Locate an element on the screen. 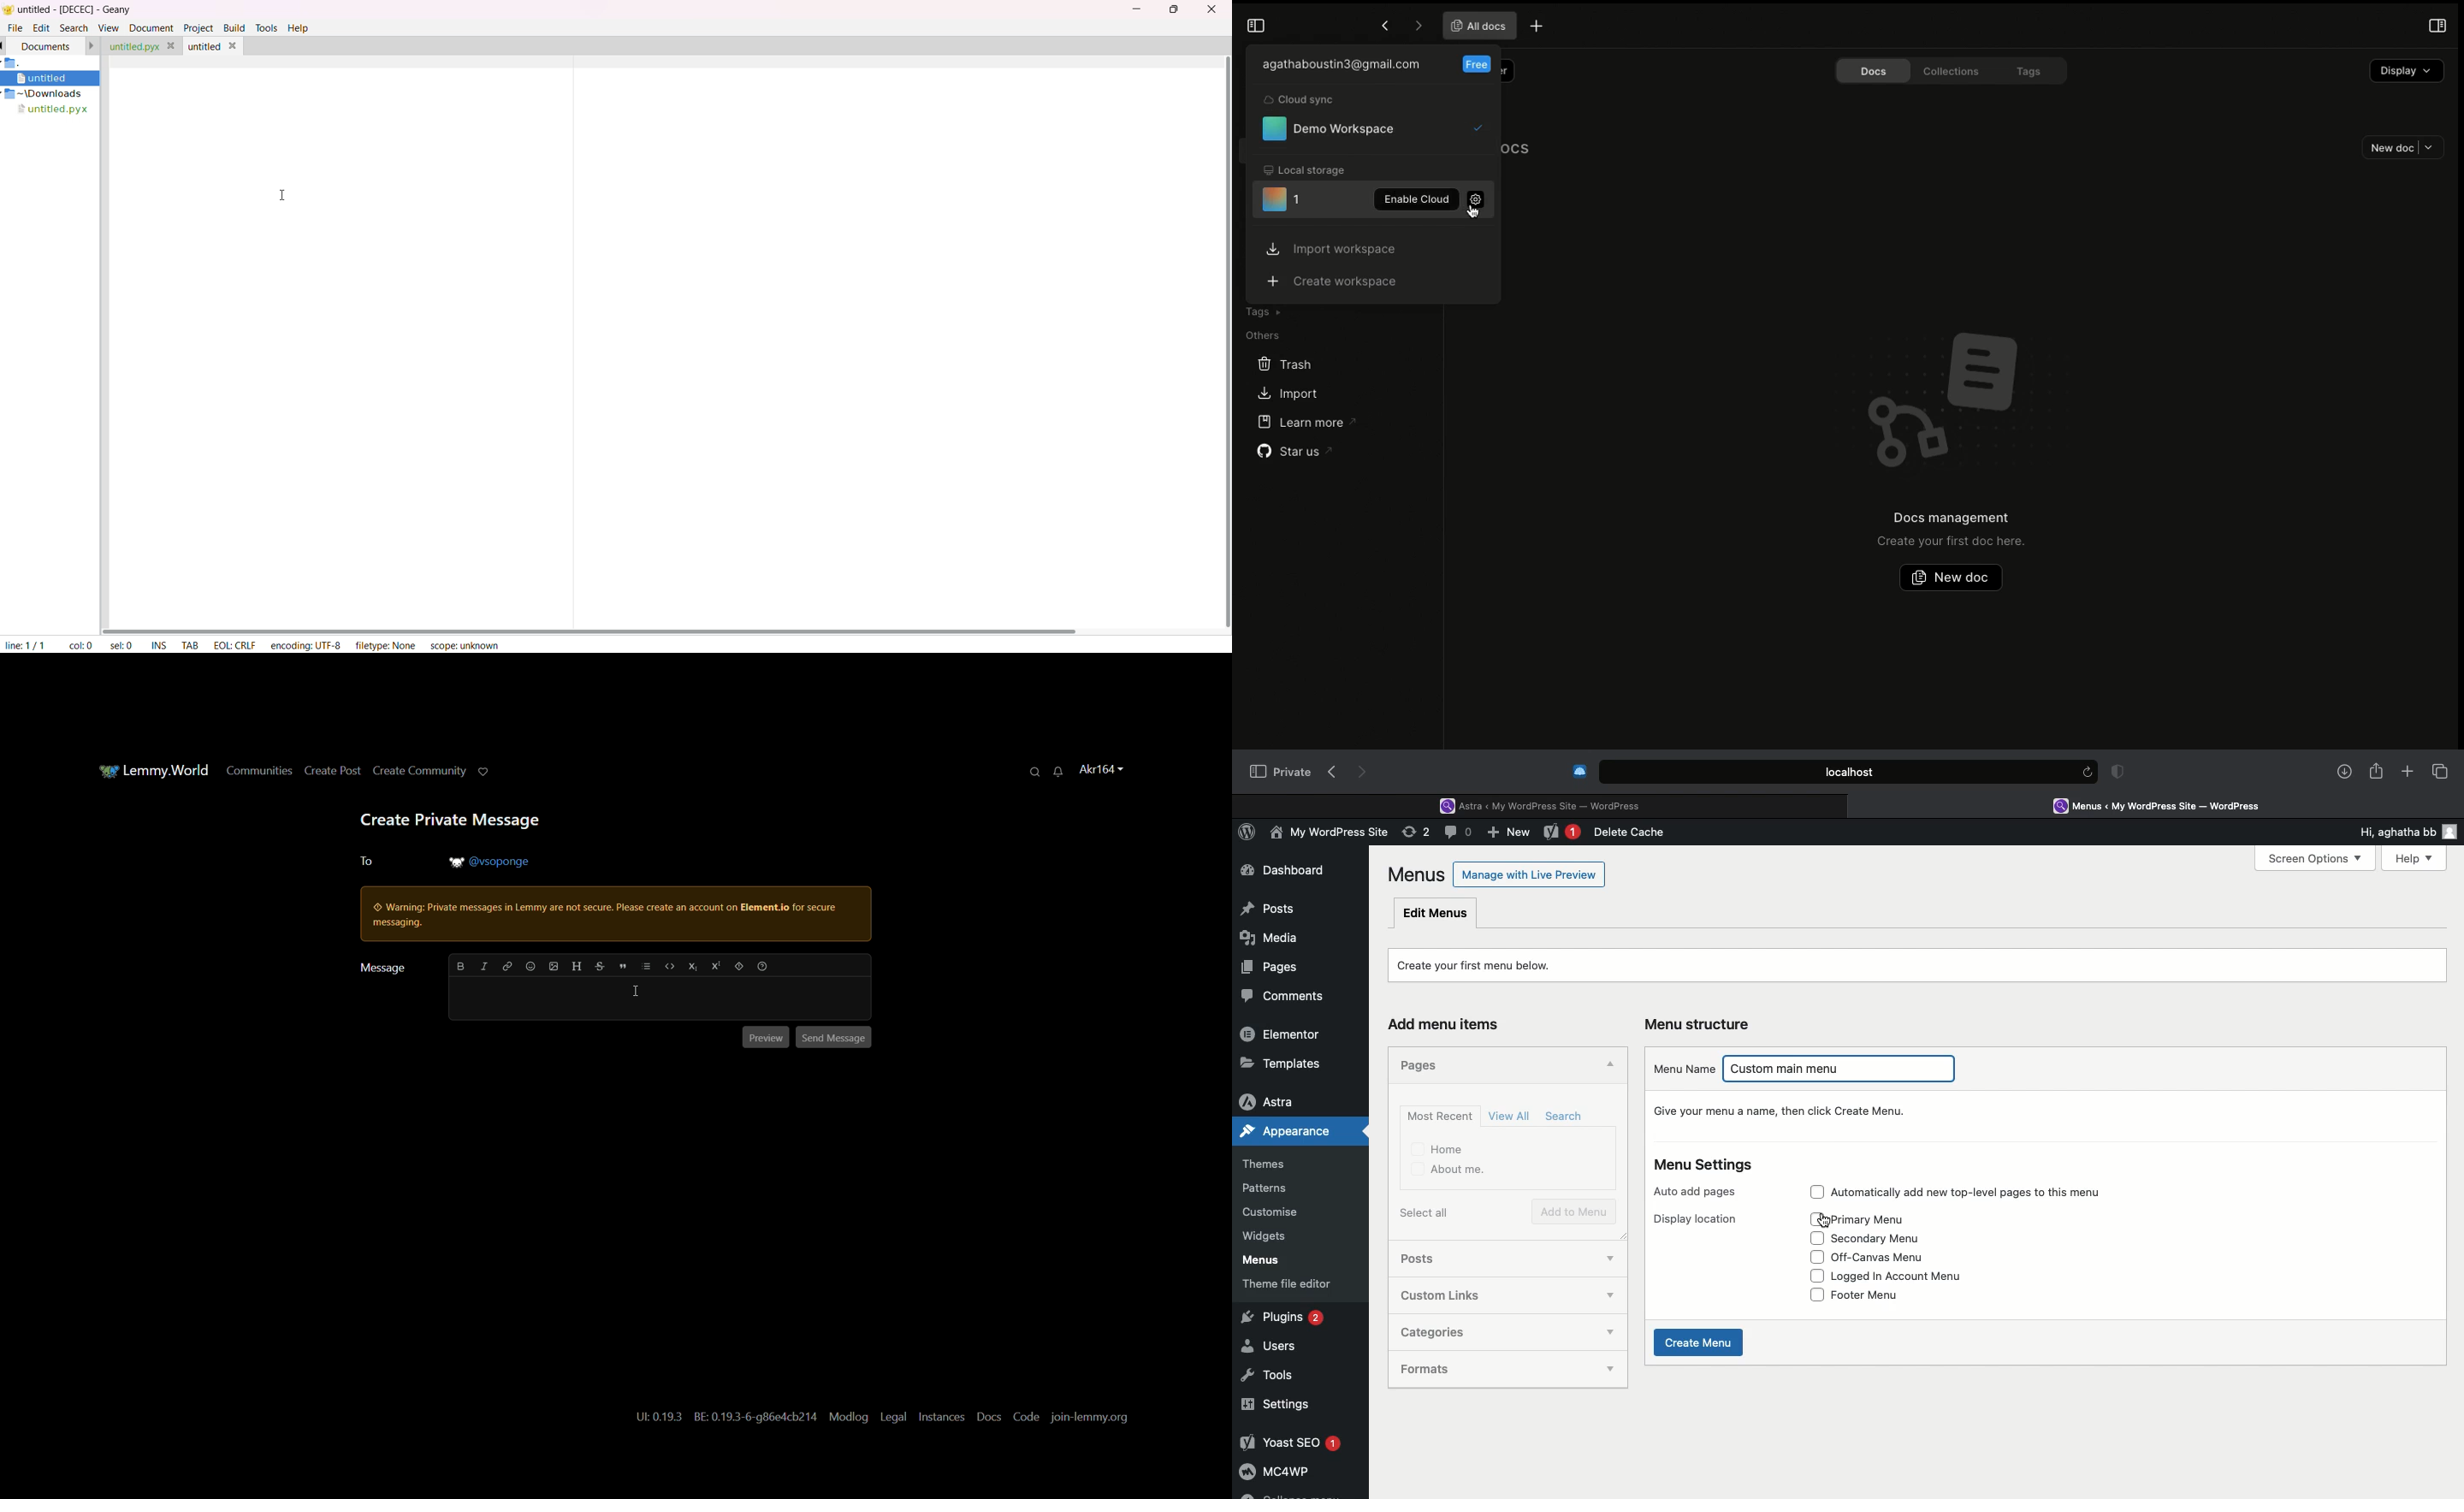 The width and height of the screenshot is (2464, 1512). Revision (2) is located at coordinates (1413, 834).